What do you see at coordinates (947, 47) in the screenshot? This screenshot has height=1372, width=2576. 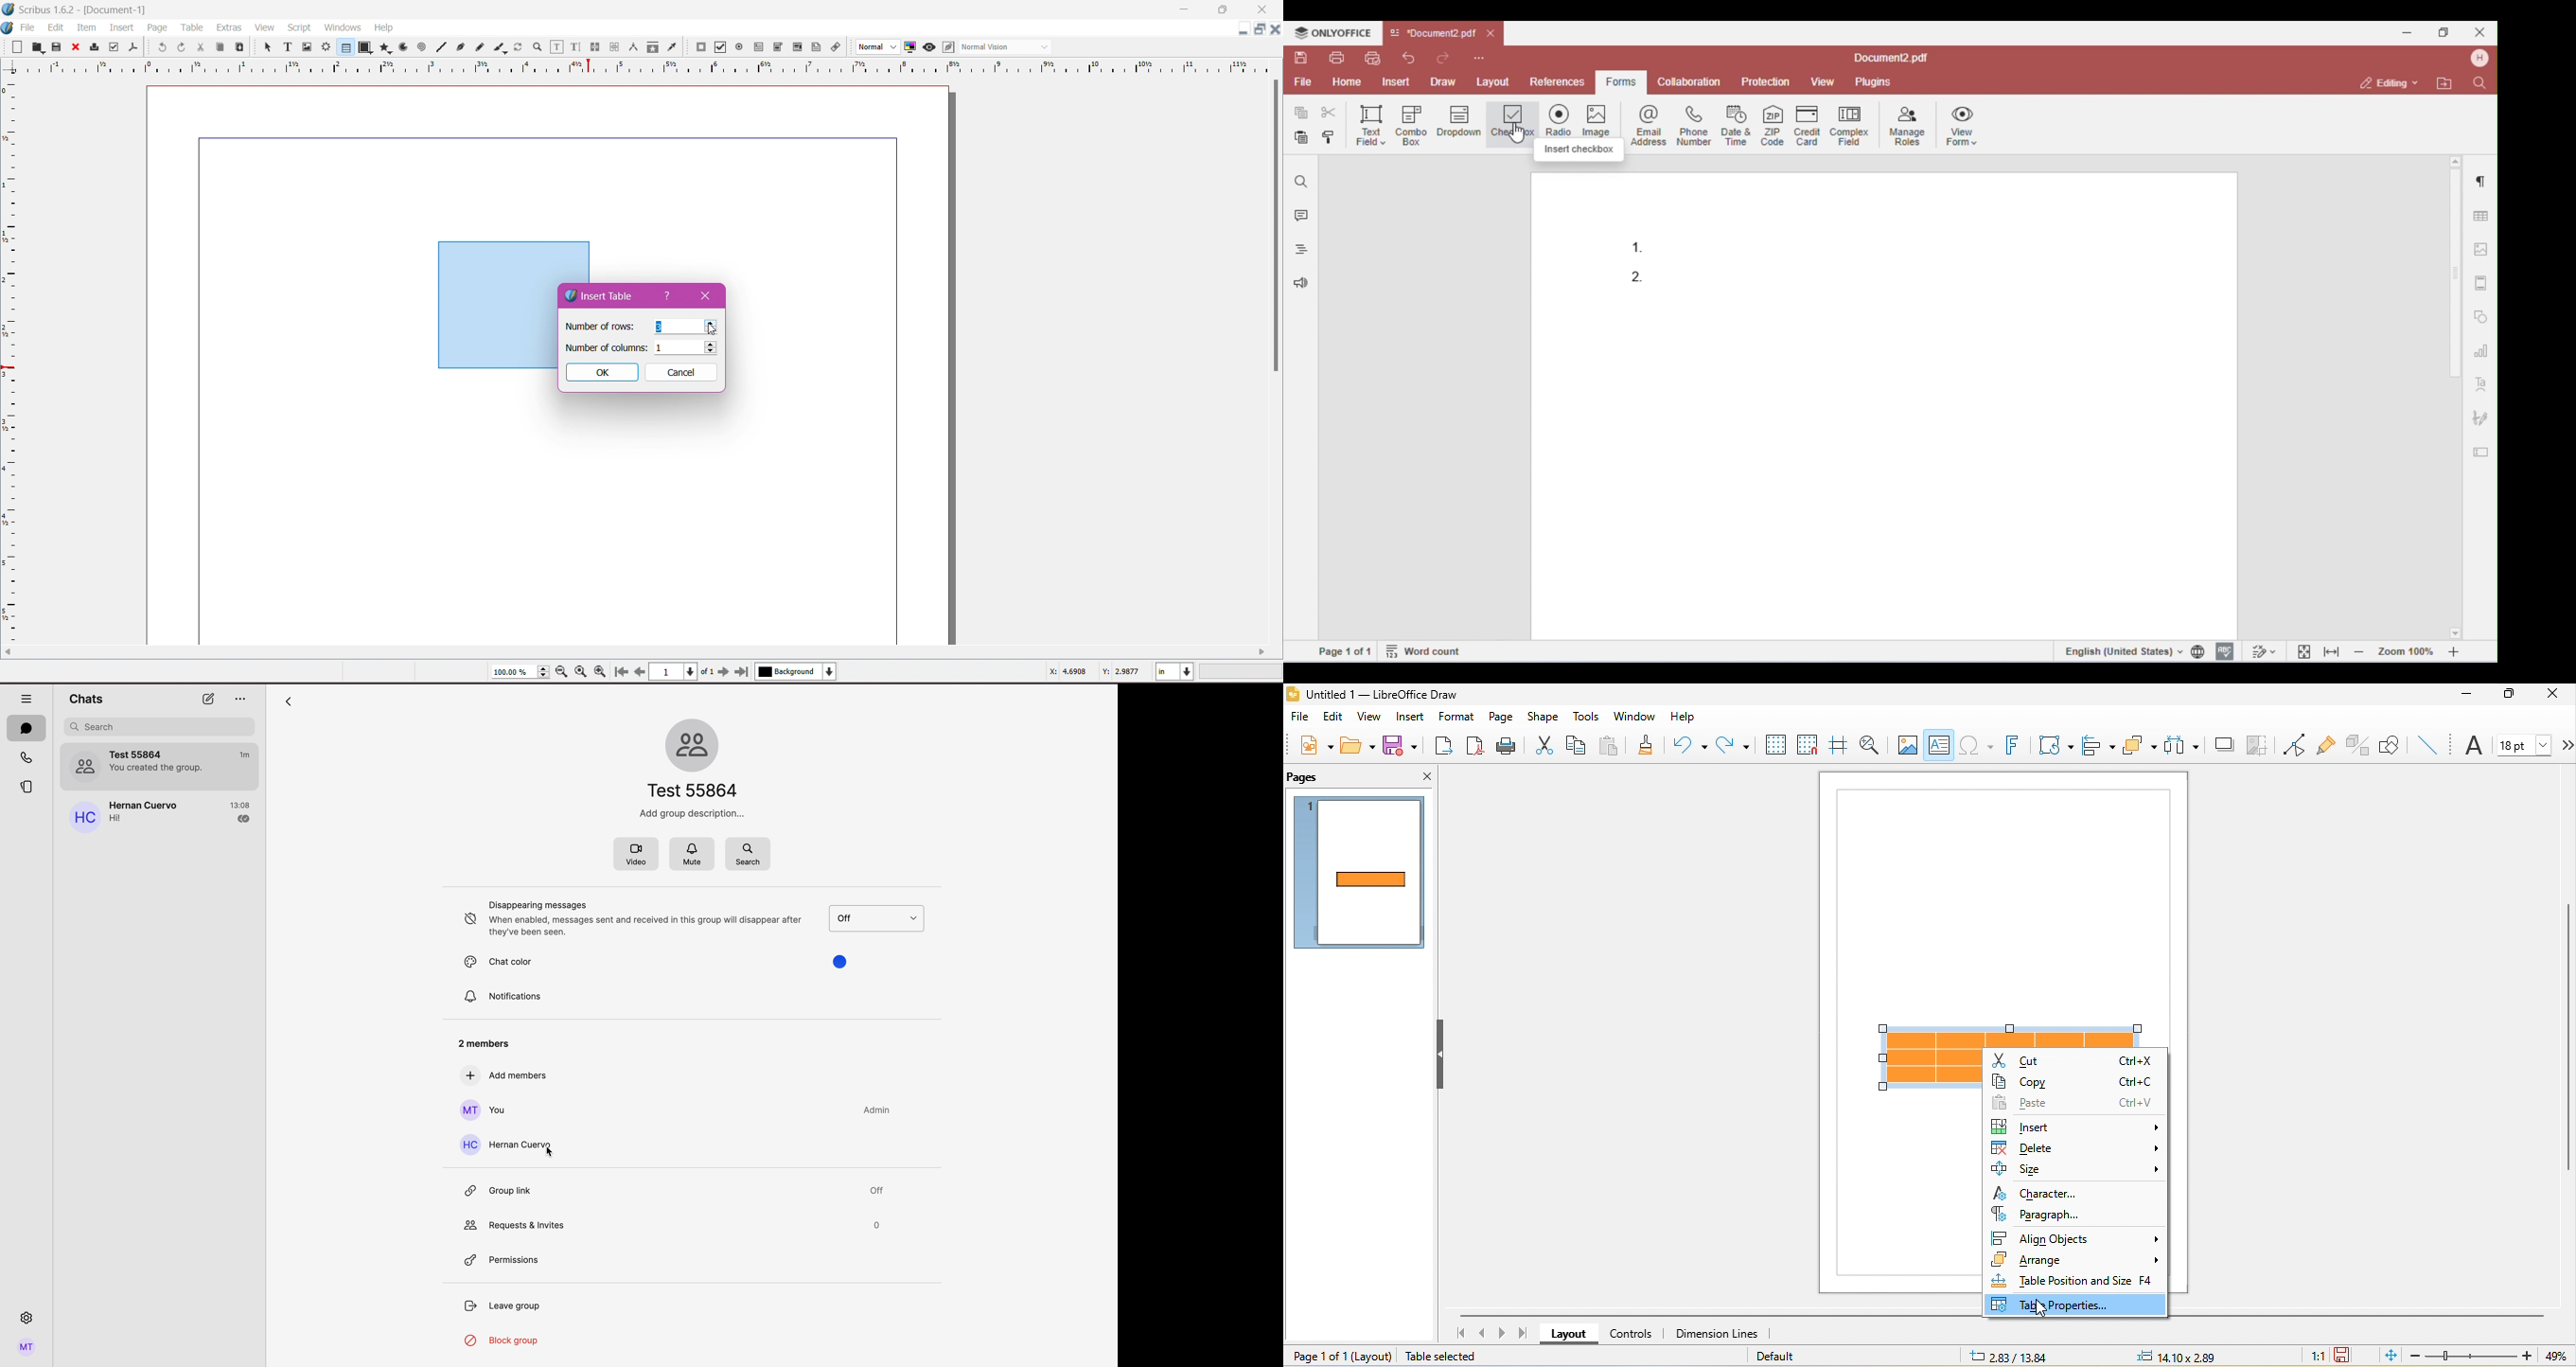 I see `Edit in Preview mode` at bounding box center [947, 47].